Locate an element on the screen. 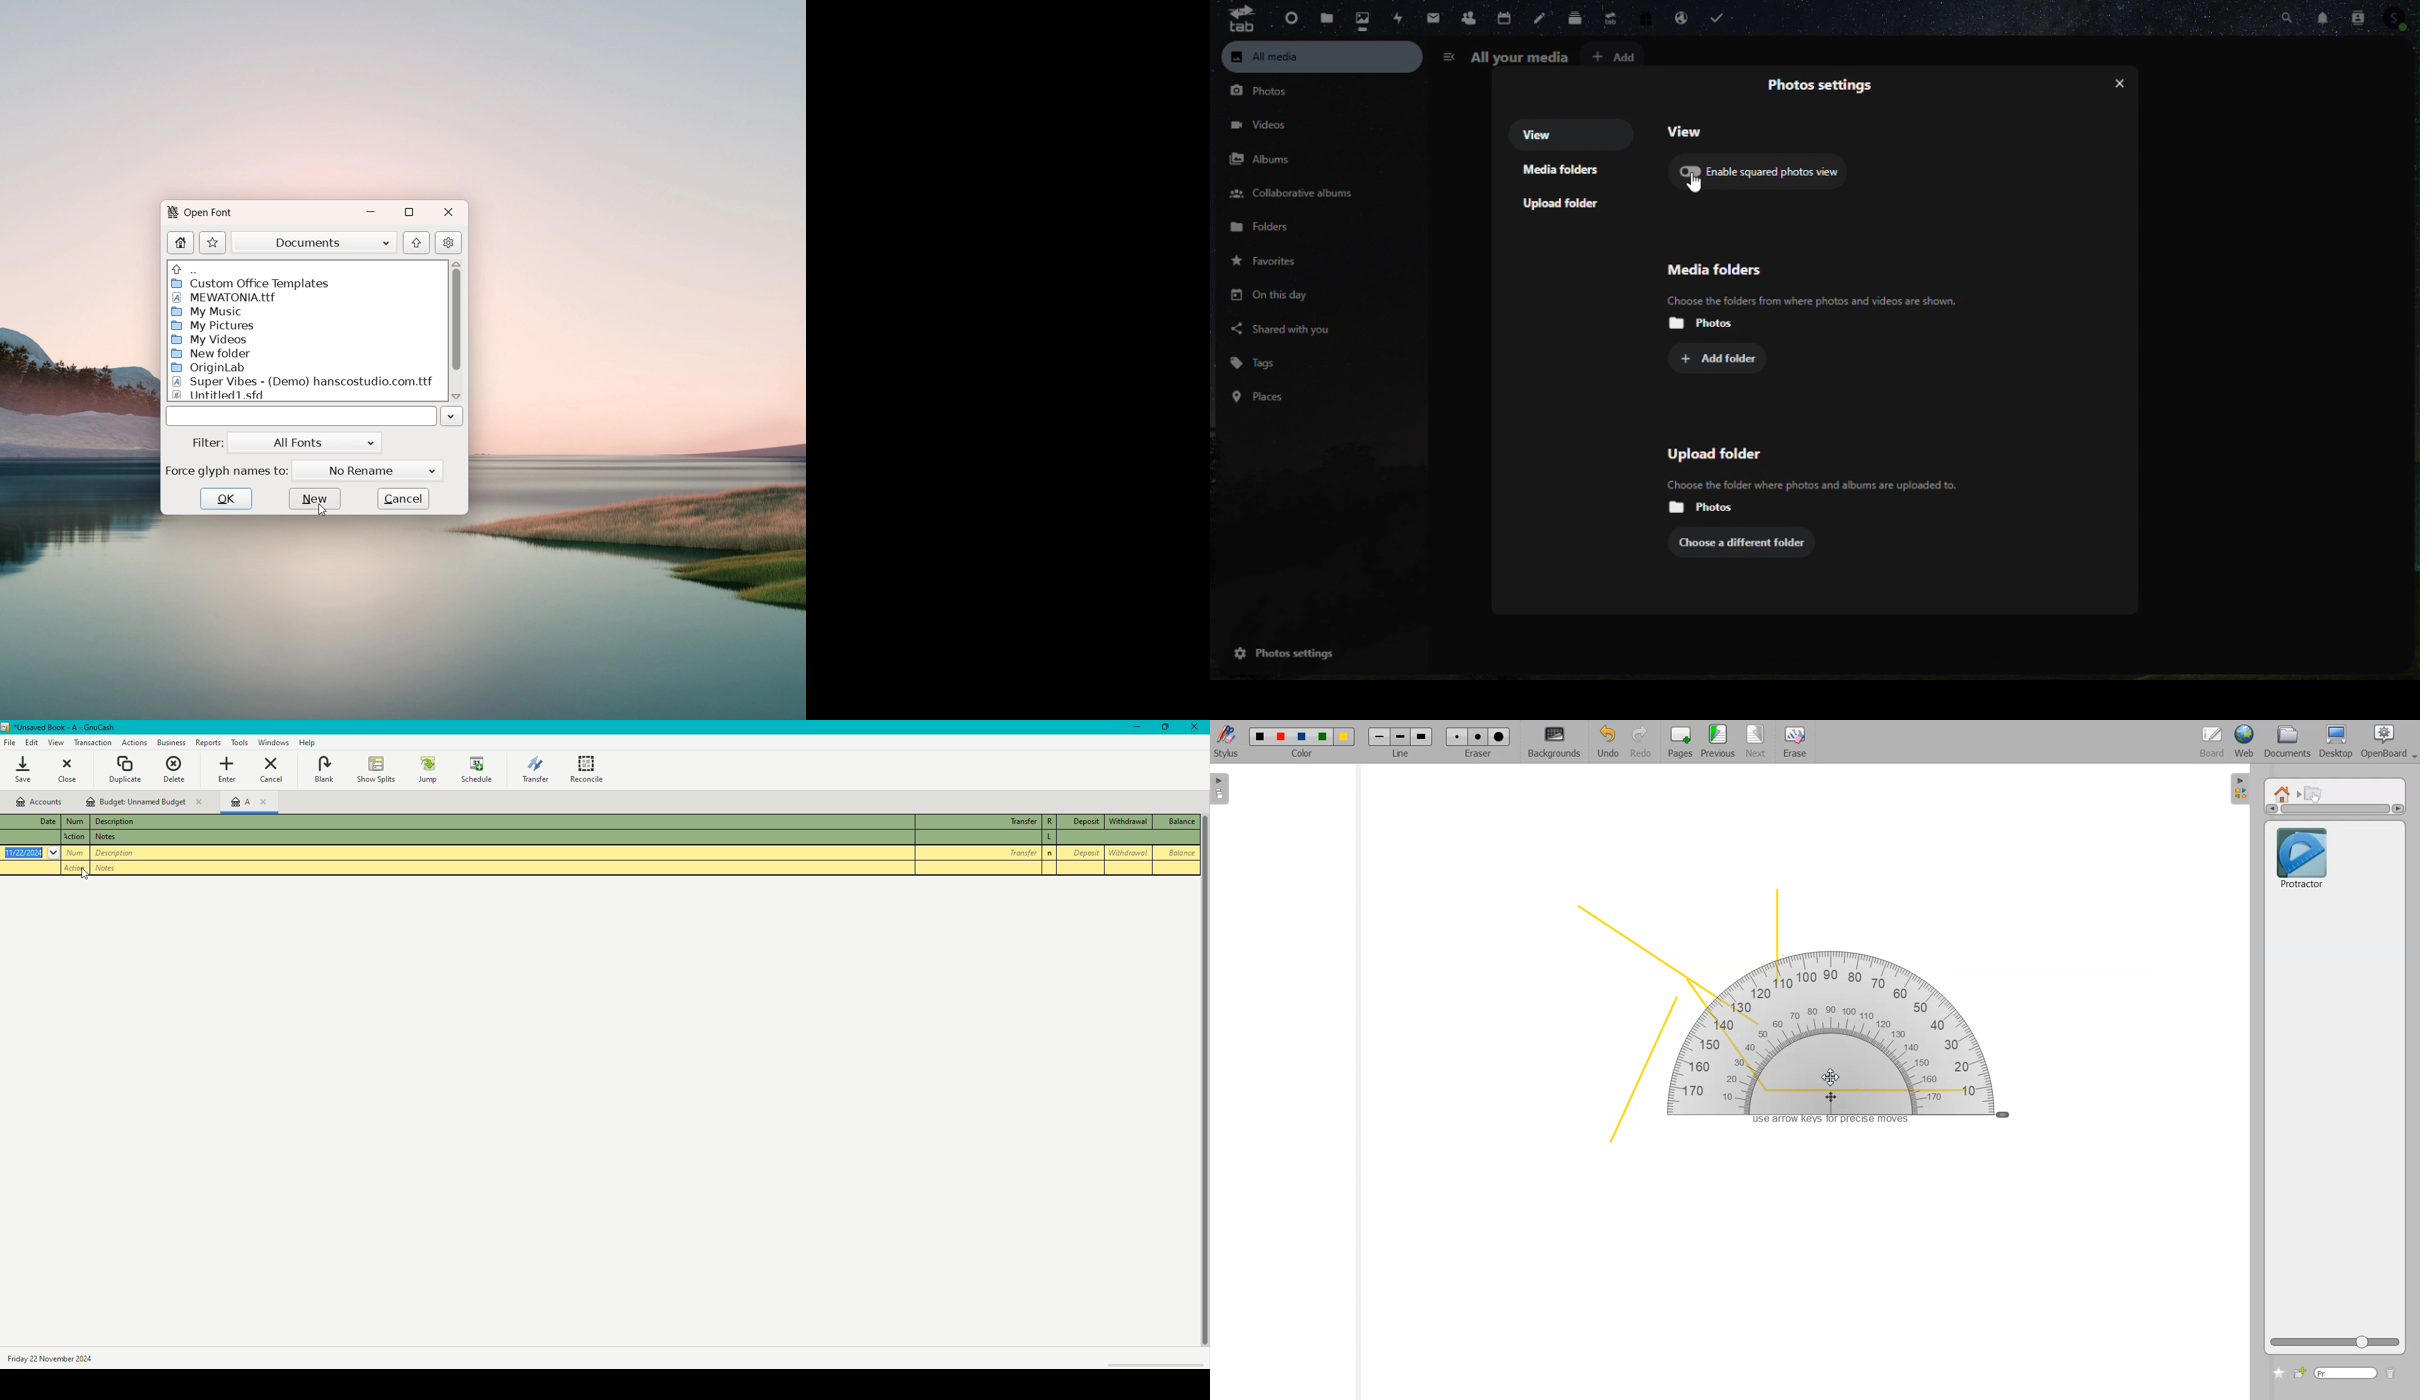  Tags is located at coordinates (1262, 361).